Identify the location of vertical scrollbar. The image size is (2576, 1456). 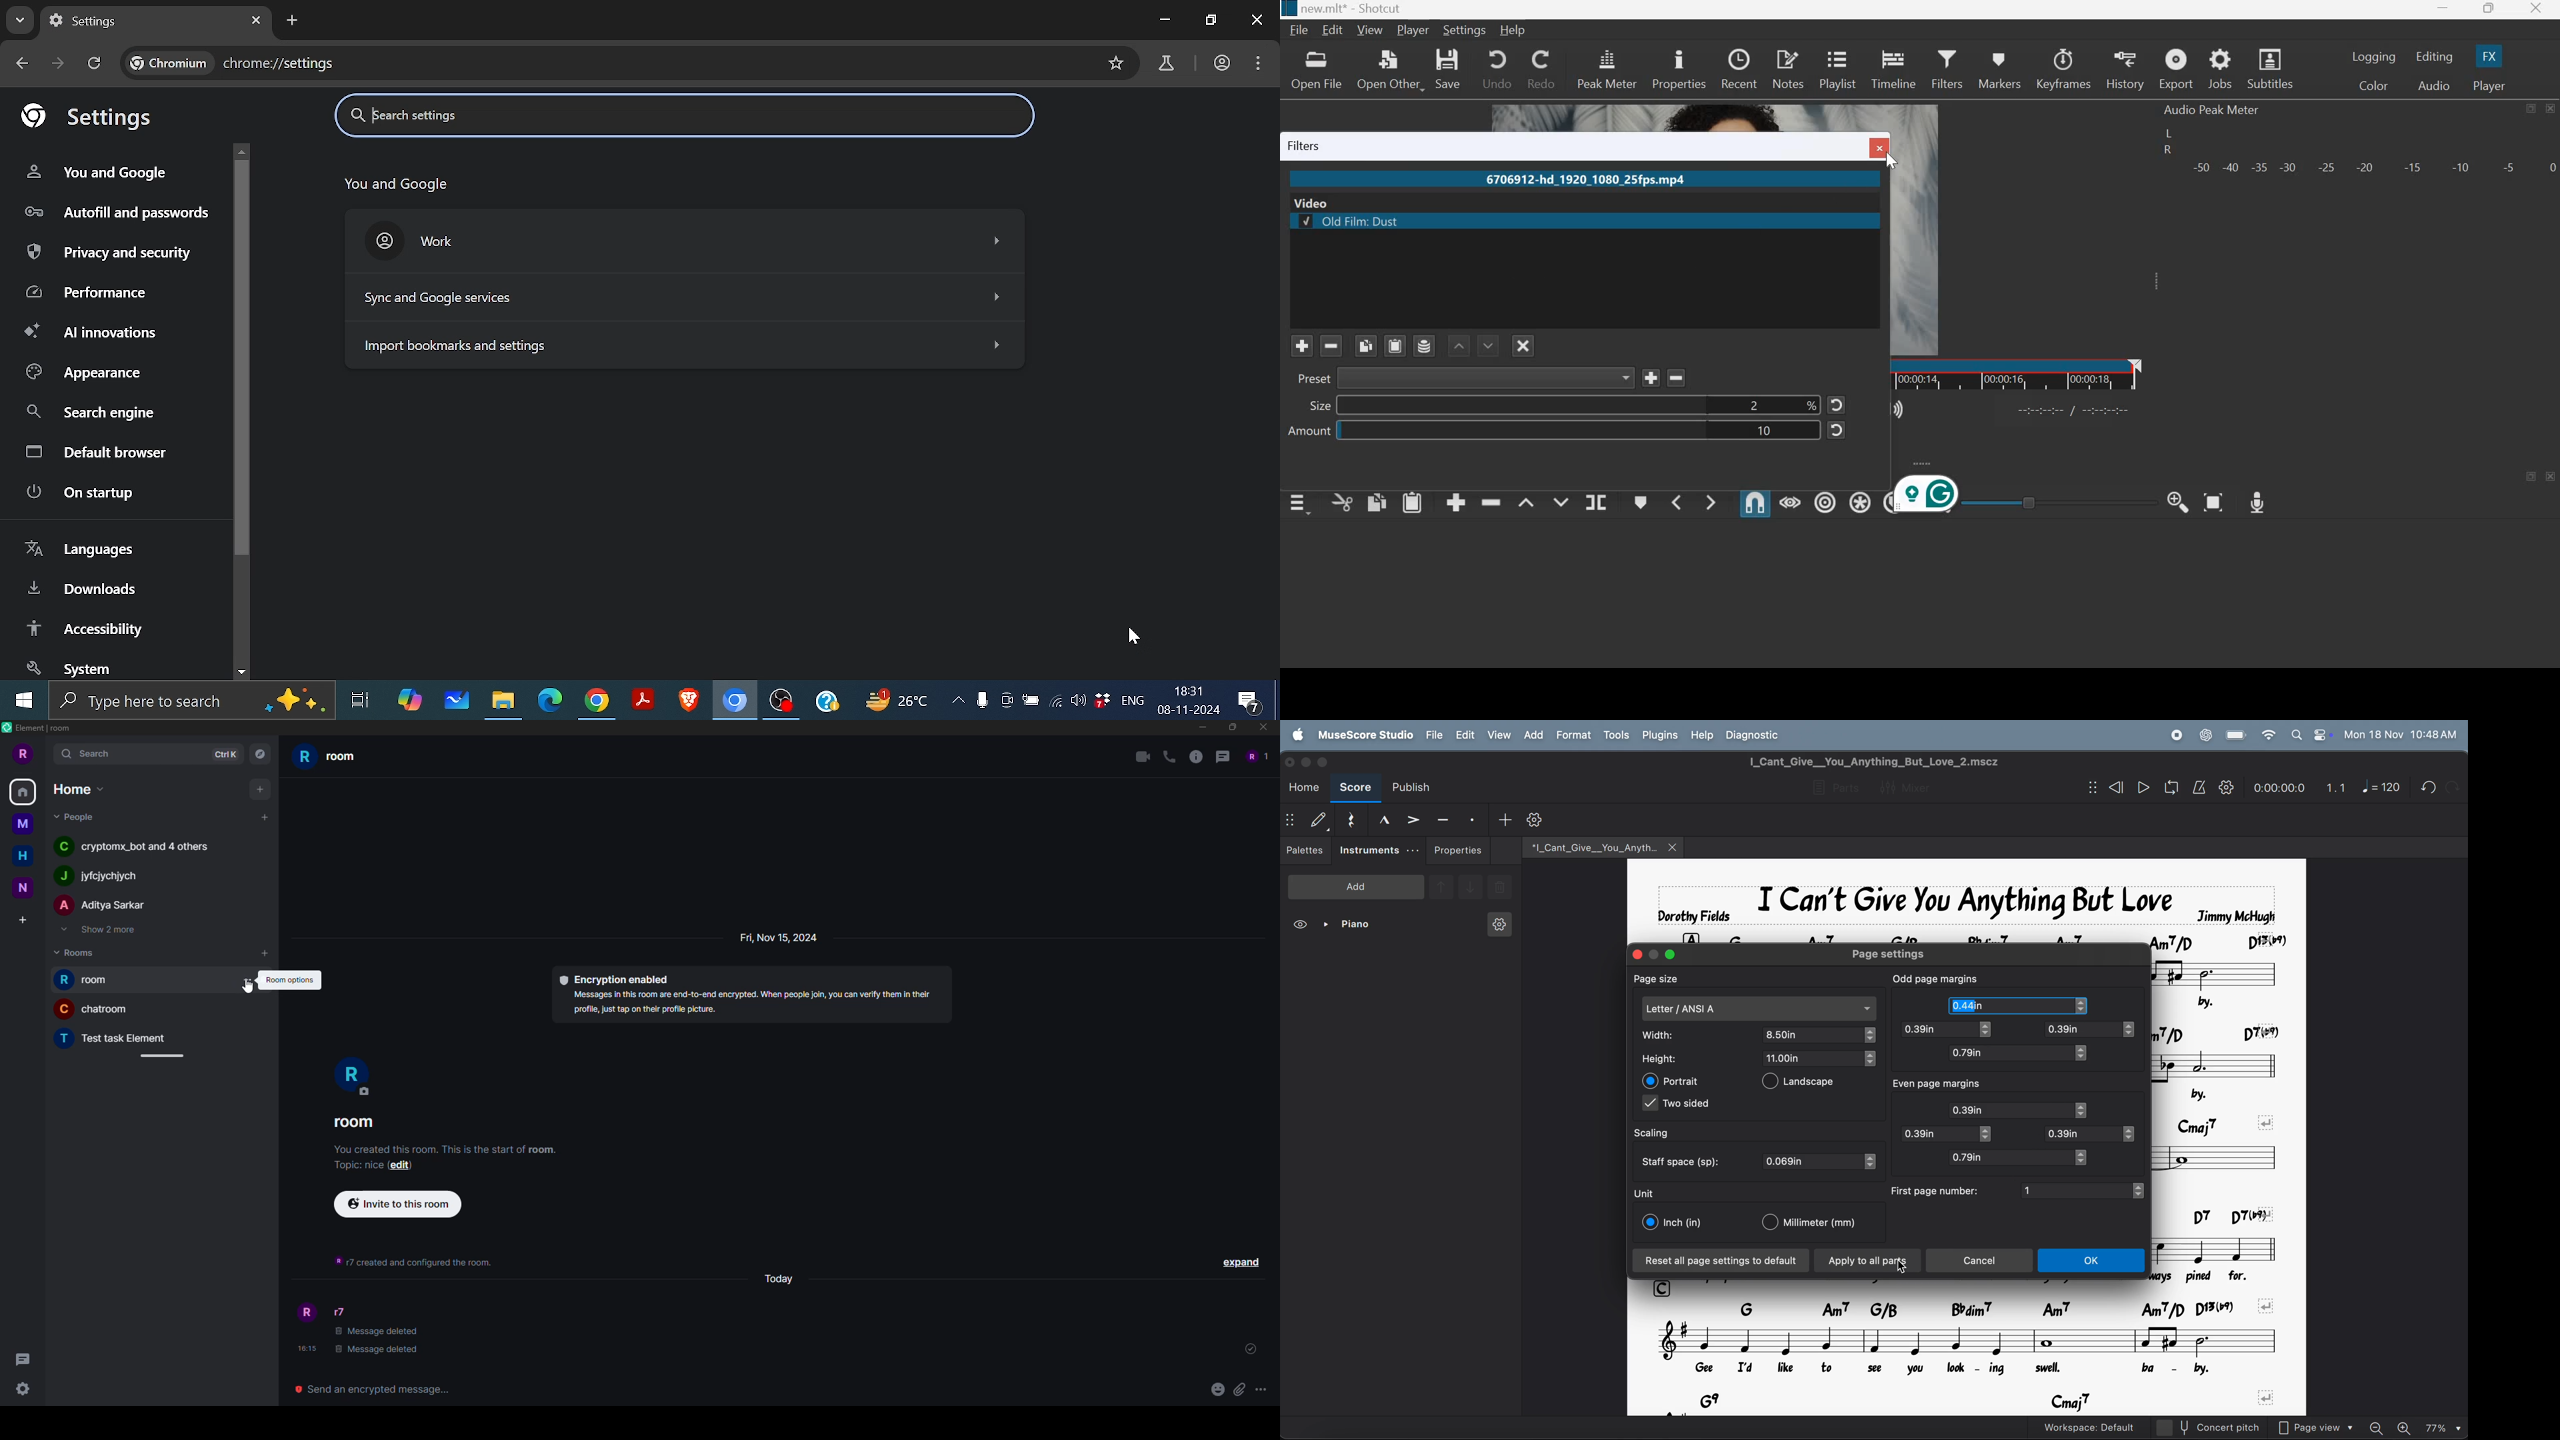
(243, 357).